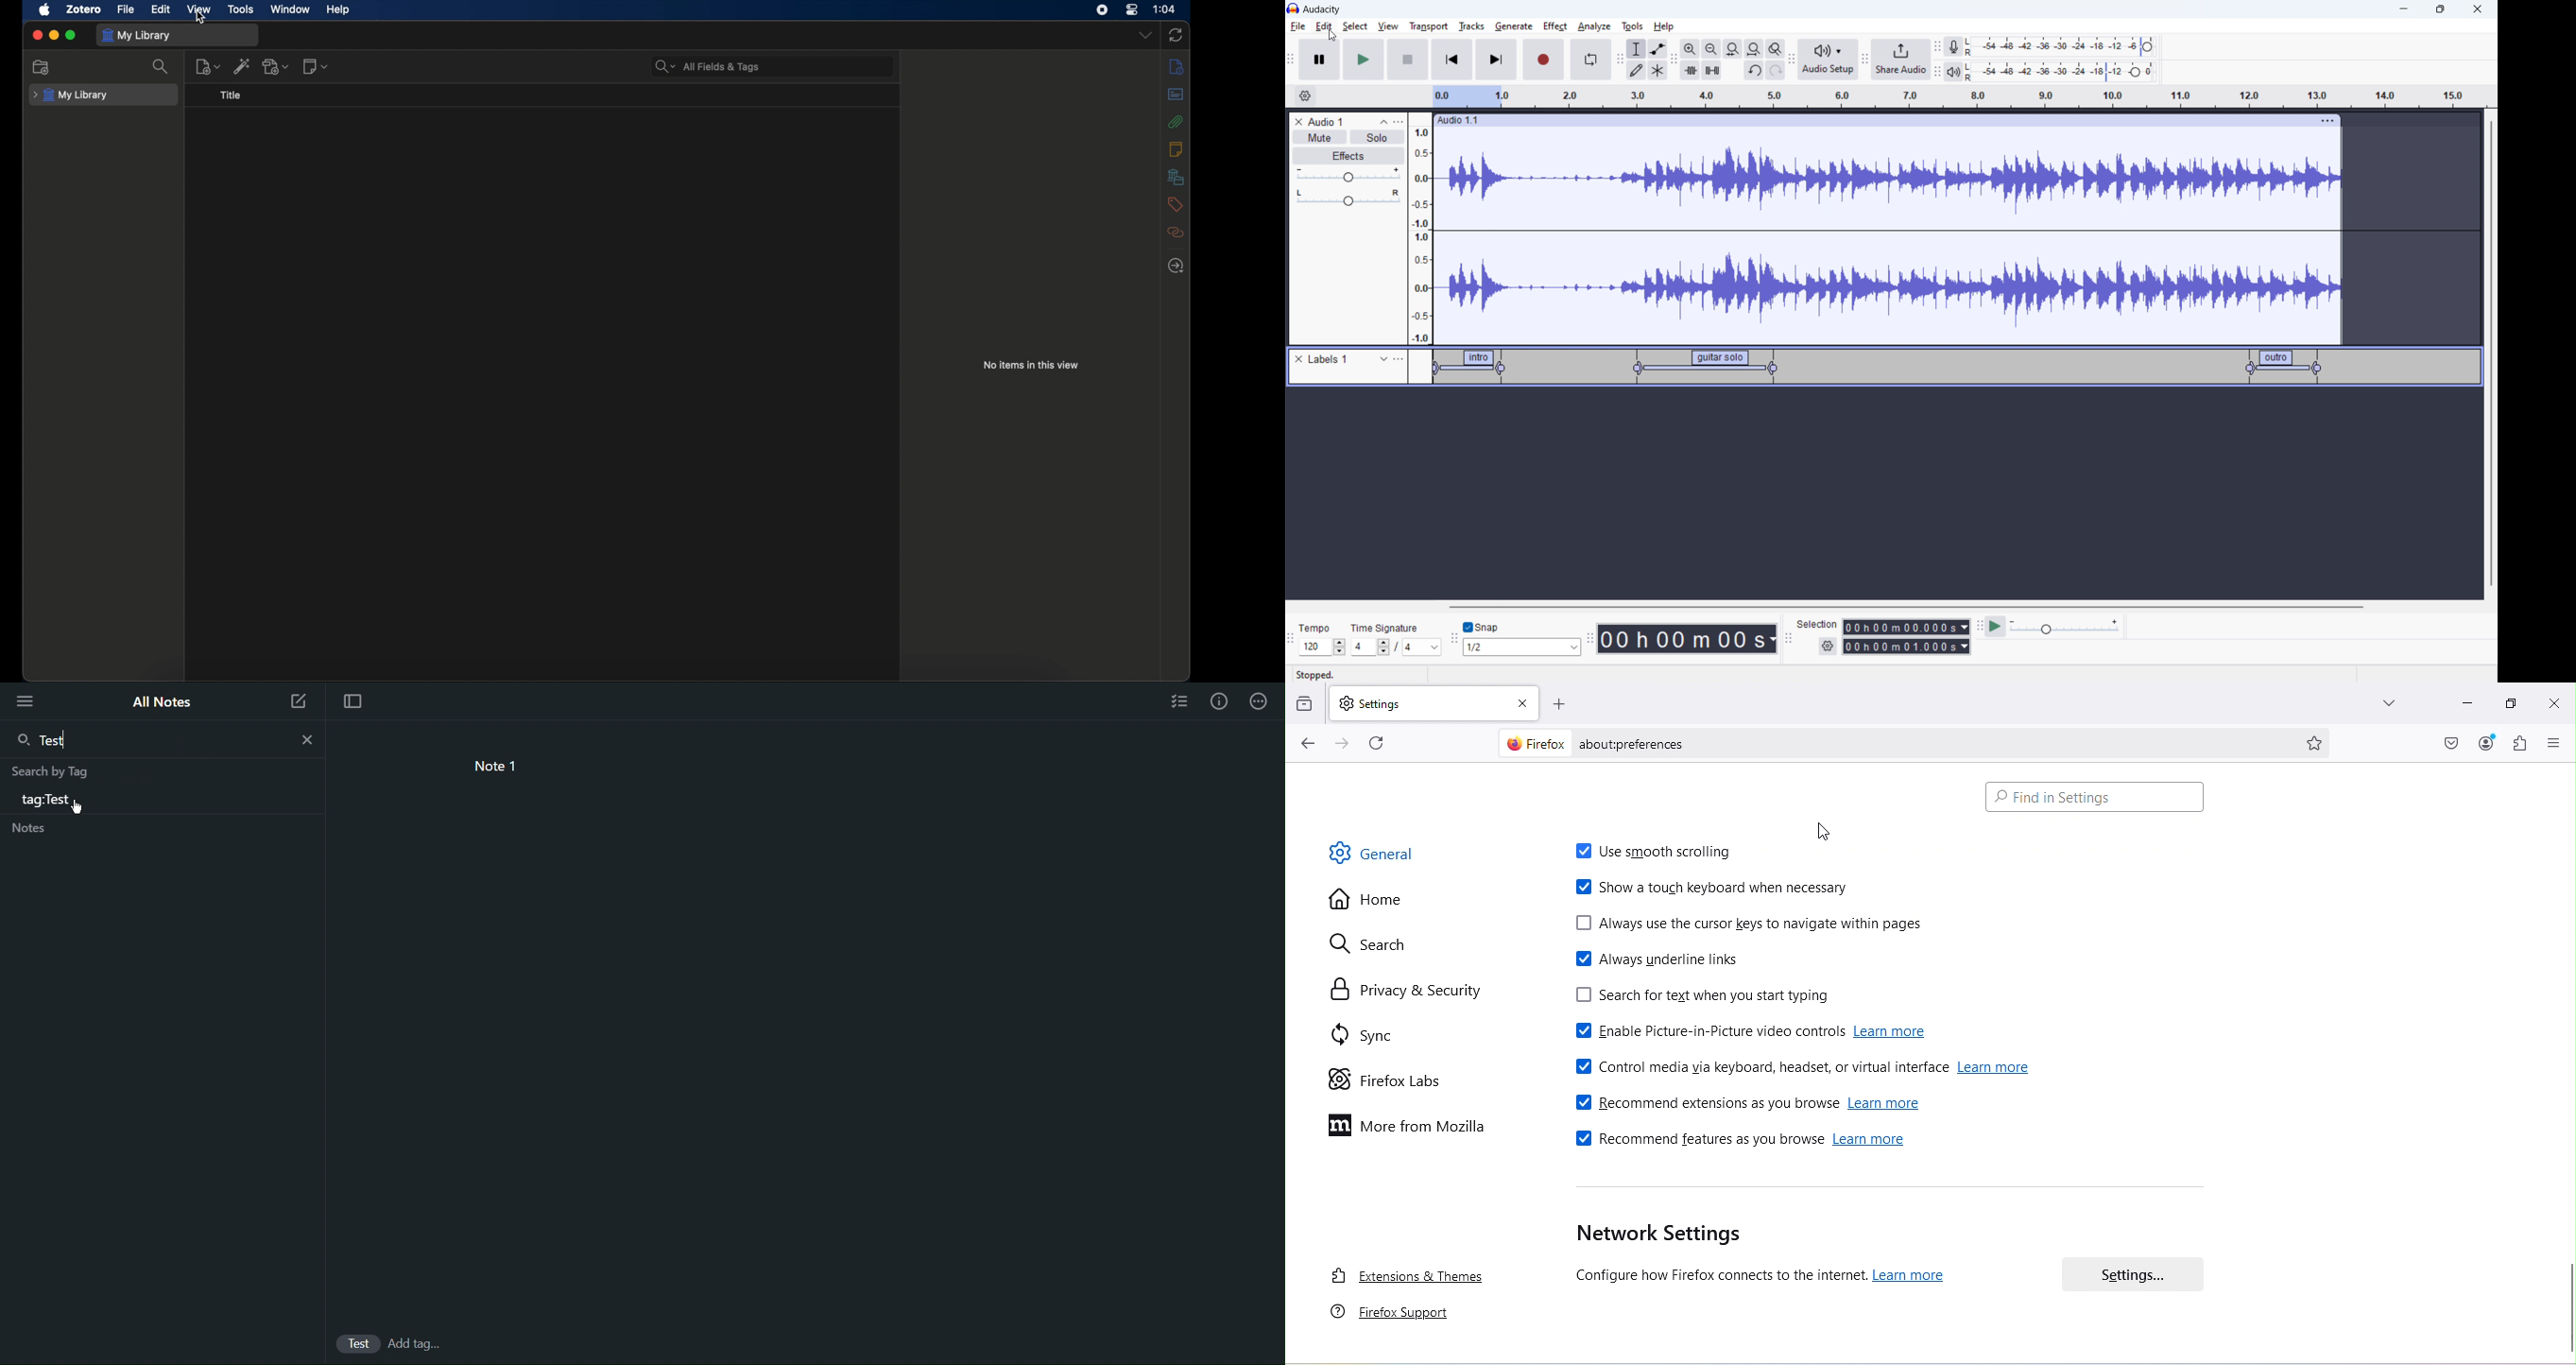 This screenshot has width=2576, height=1372. I want to click on Close tab, so click(1525, 704).